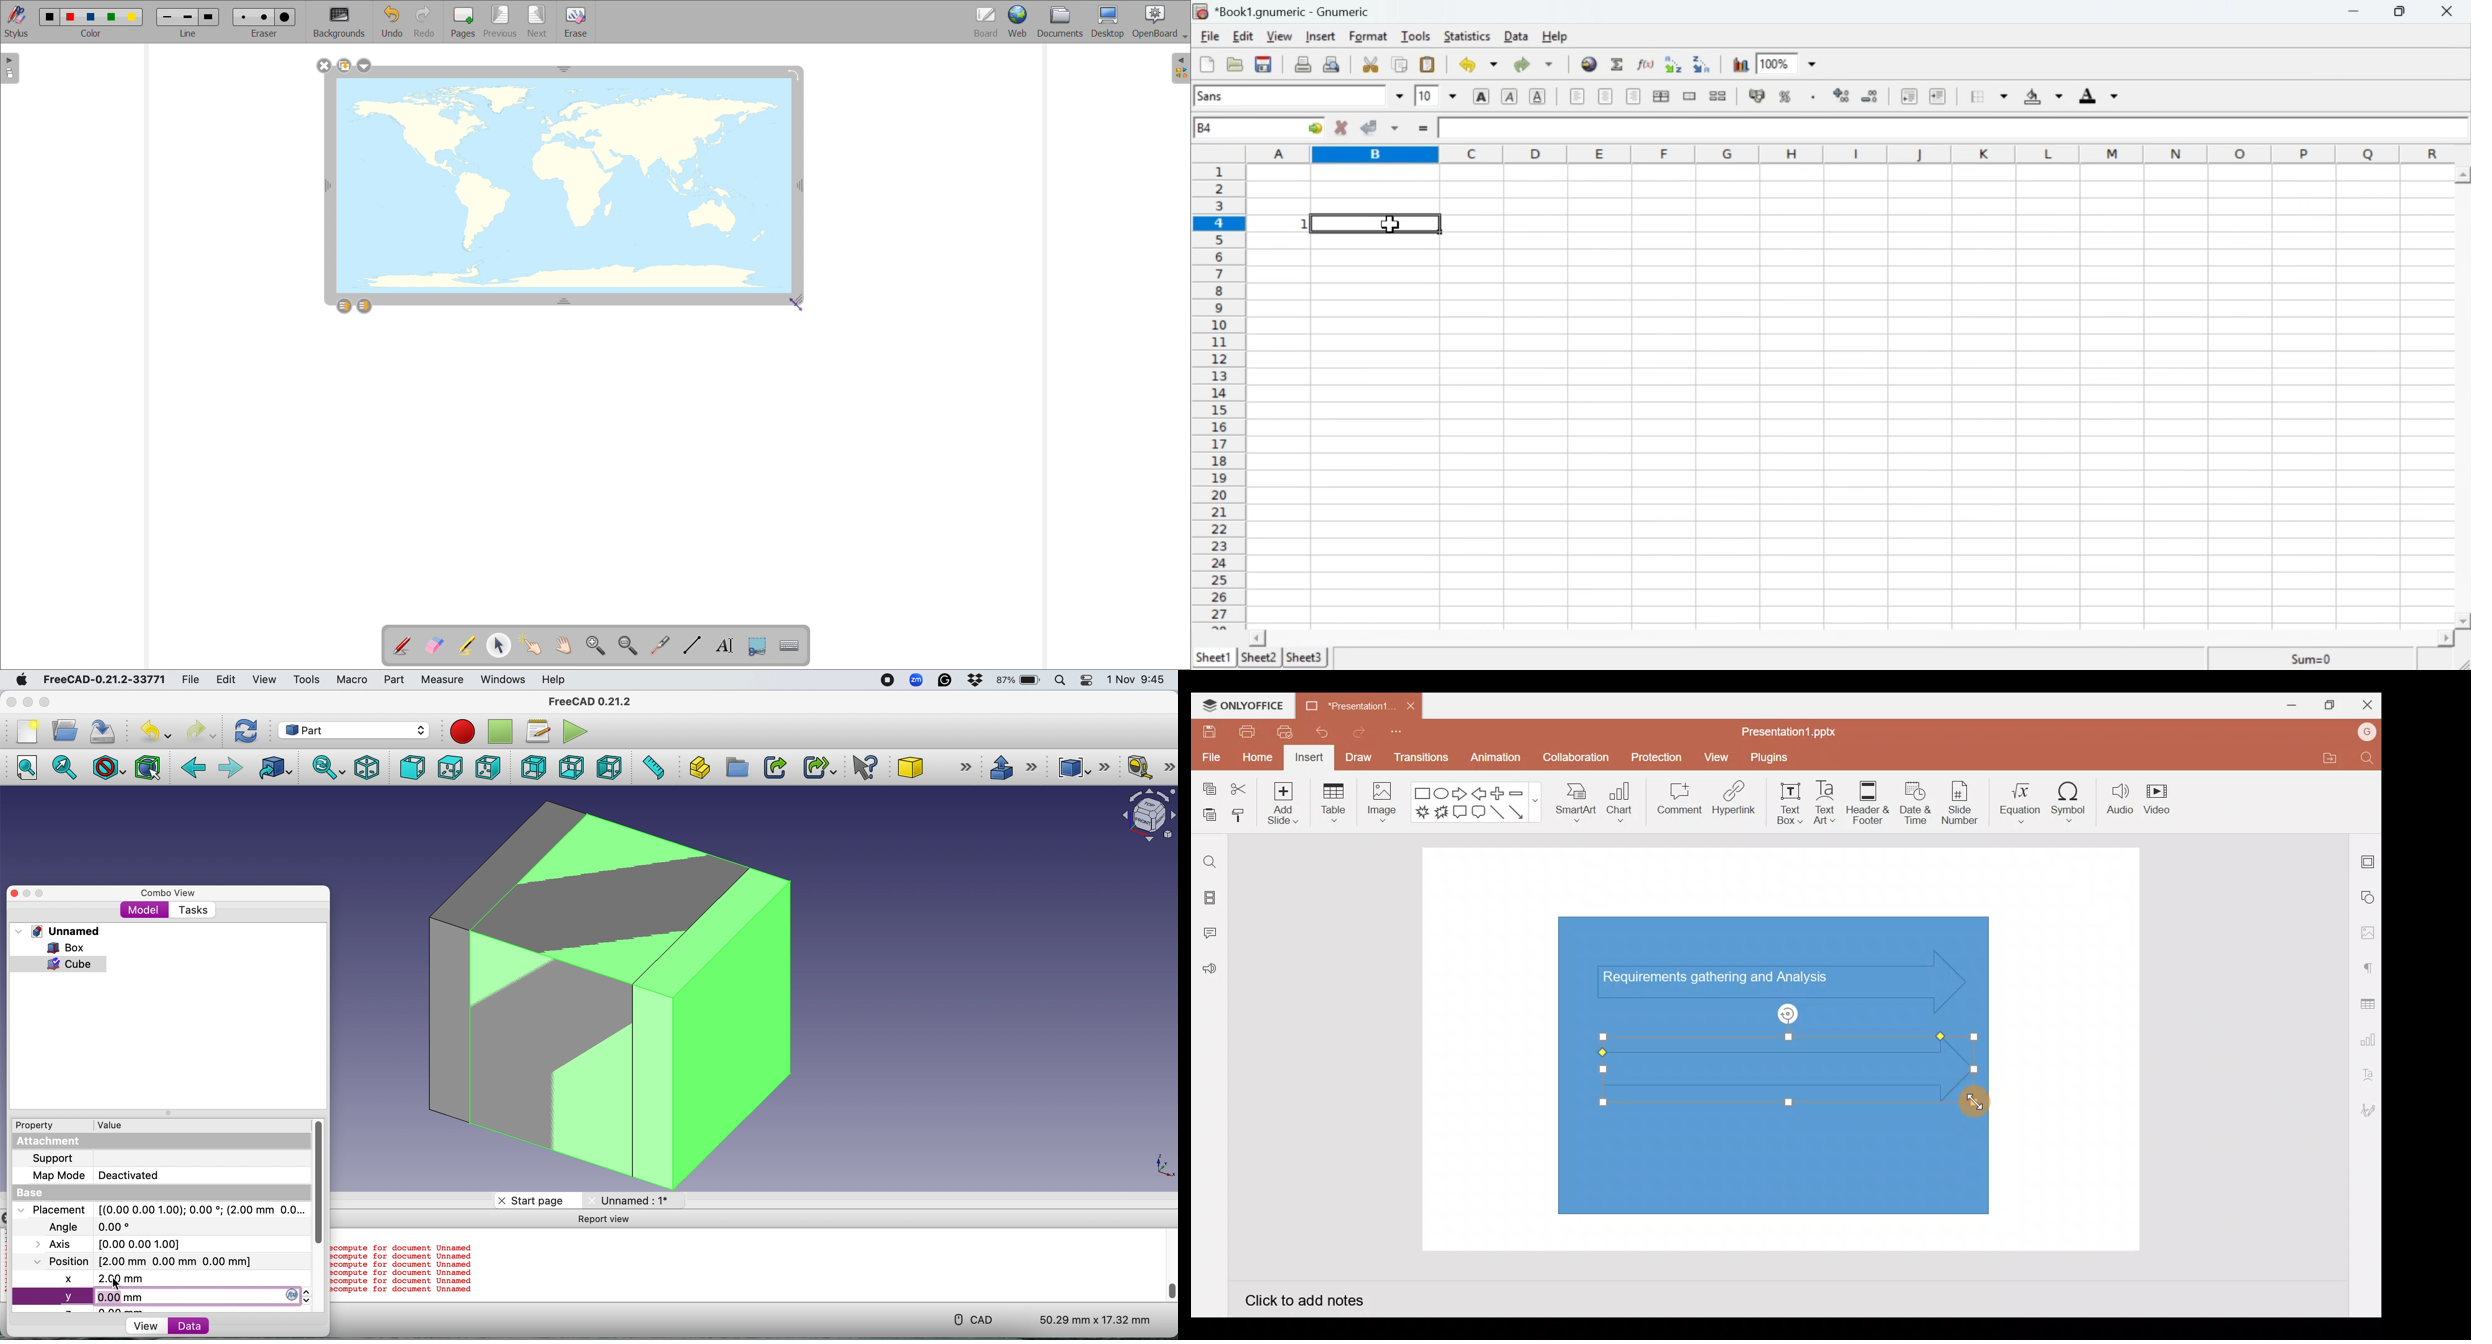  What do you see at coordinates (1523, 792) in the screenshot?
I see `Minus` at bounding box center [1523, 792].